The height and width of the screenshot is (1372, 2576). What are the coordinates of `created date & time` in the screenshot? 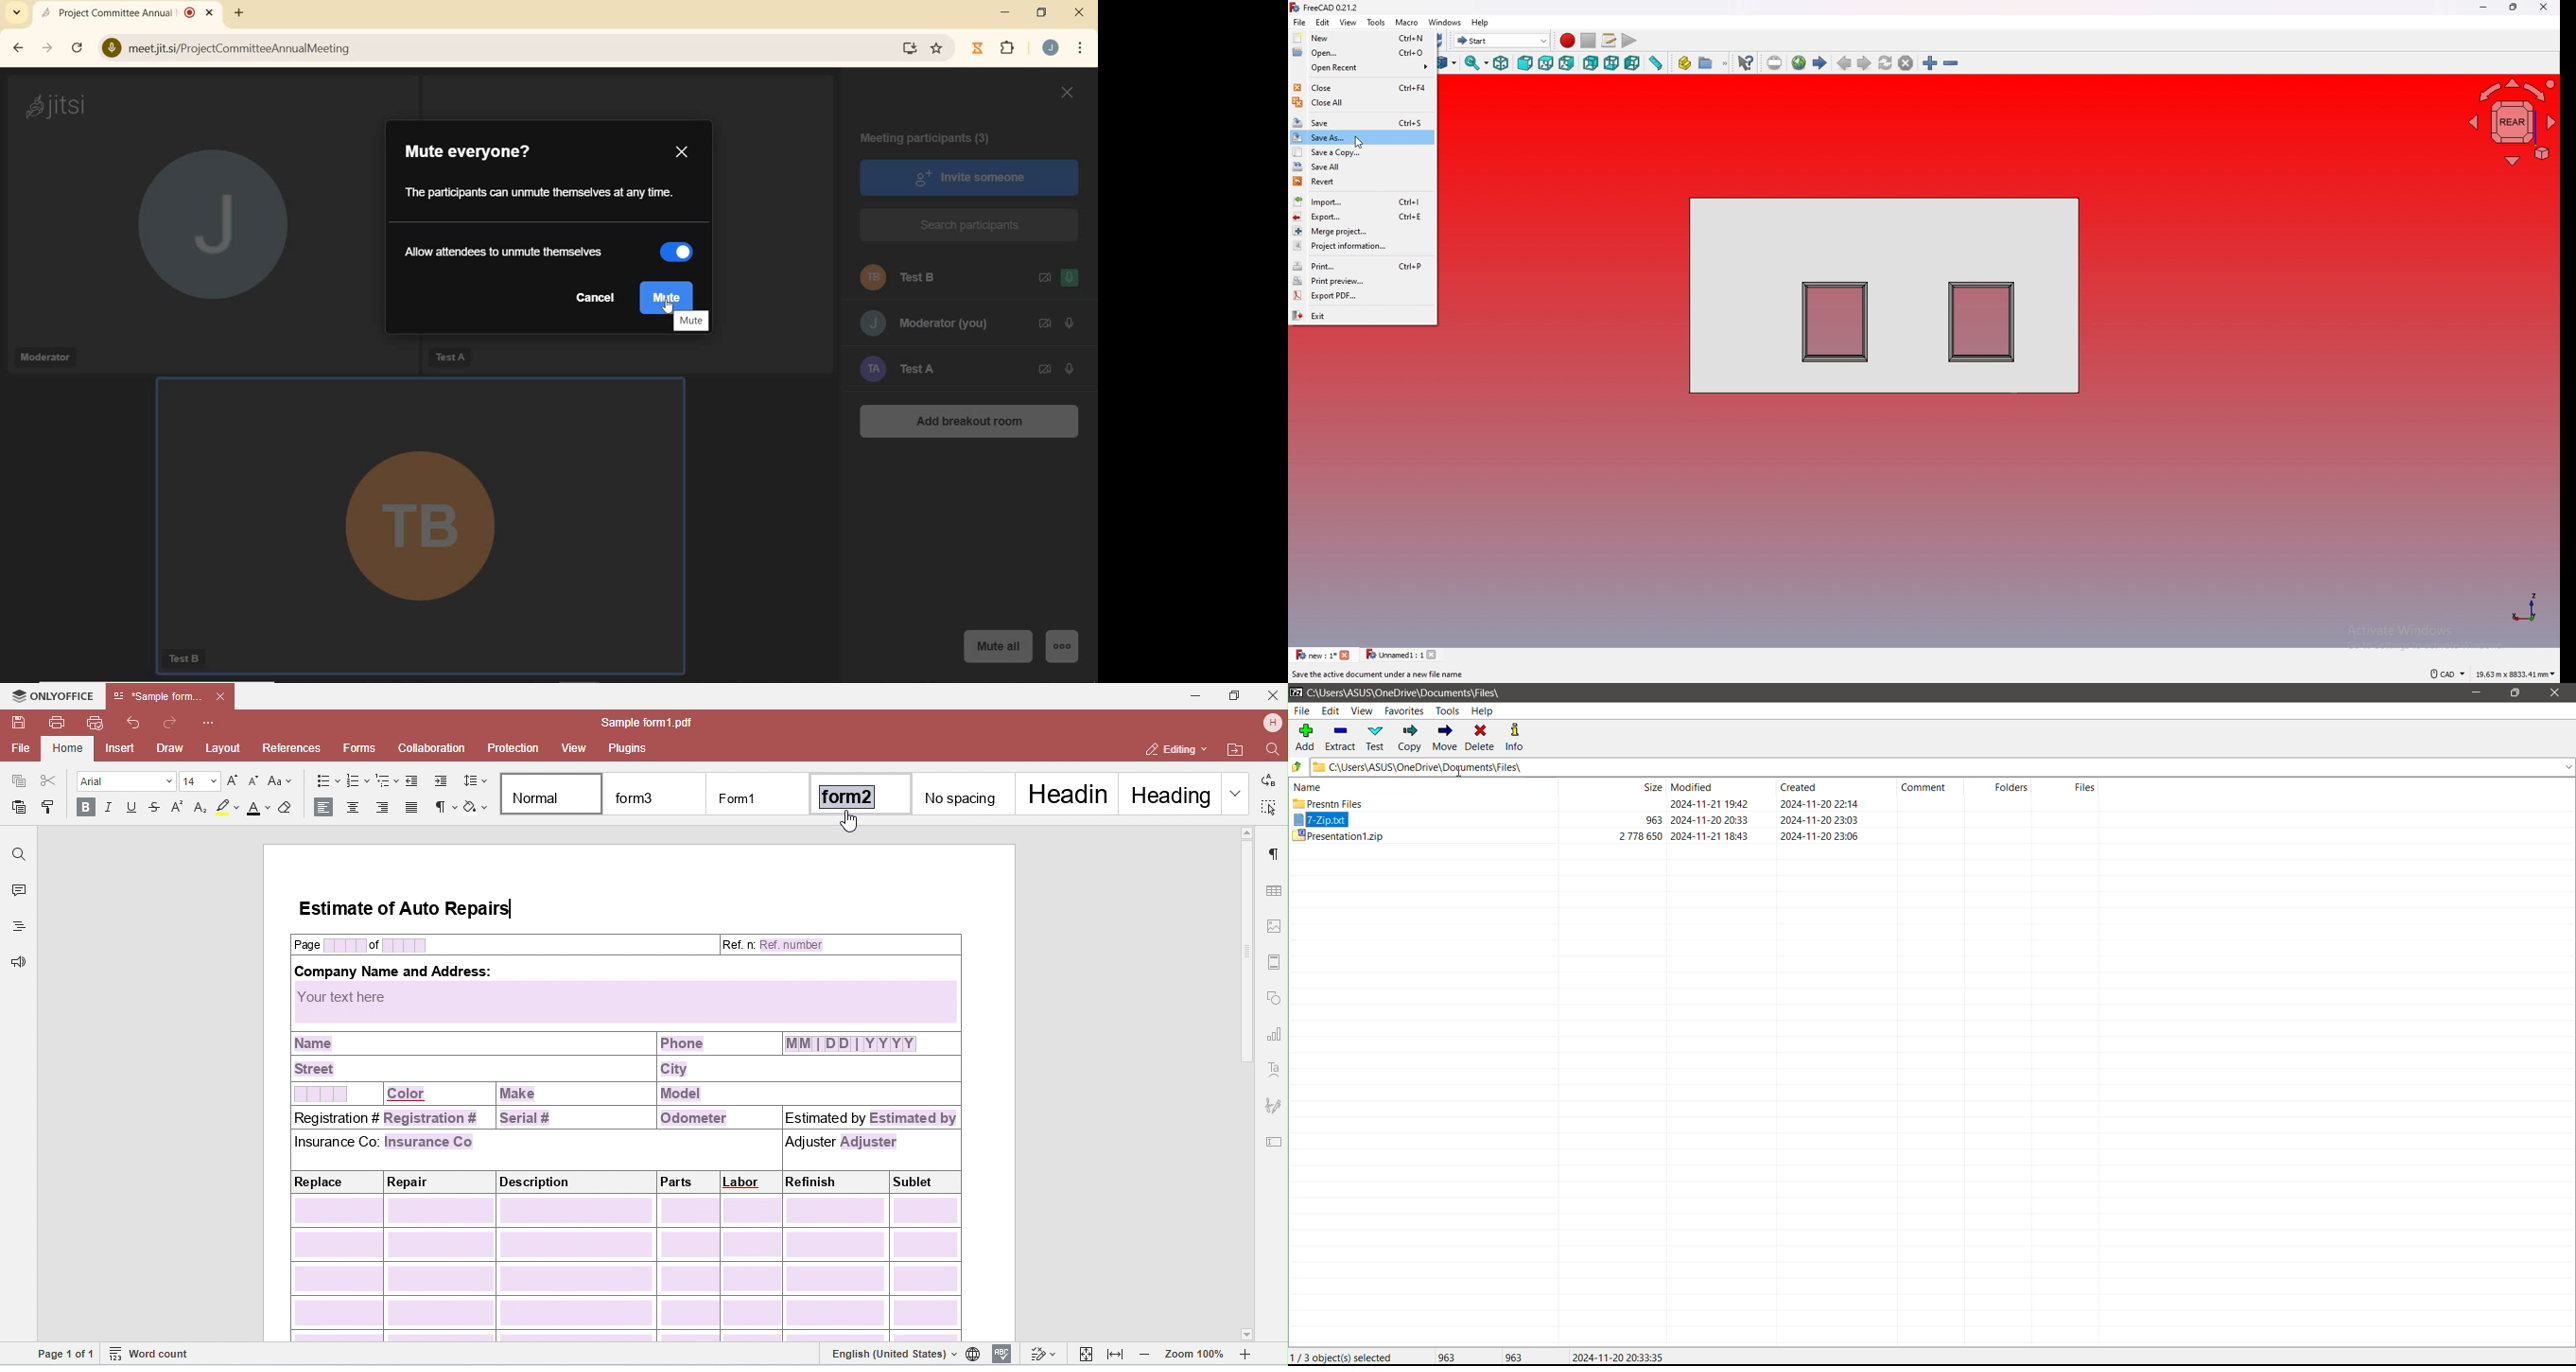 It's located at (1821, 803).